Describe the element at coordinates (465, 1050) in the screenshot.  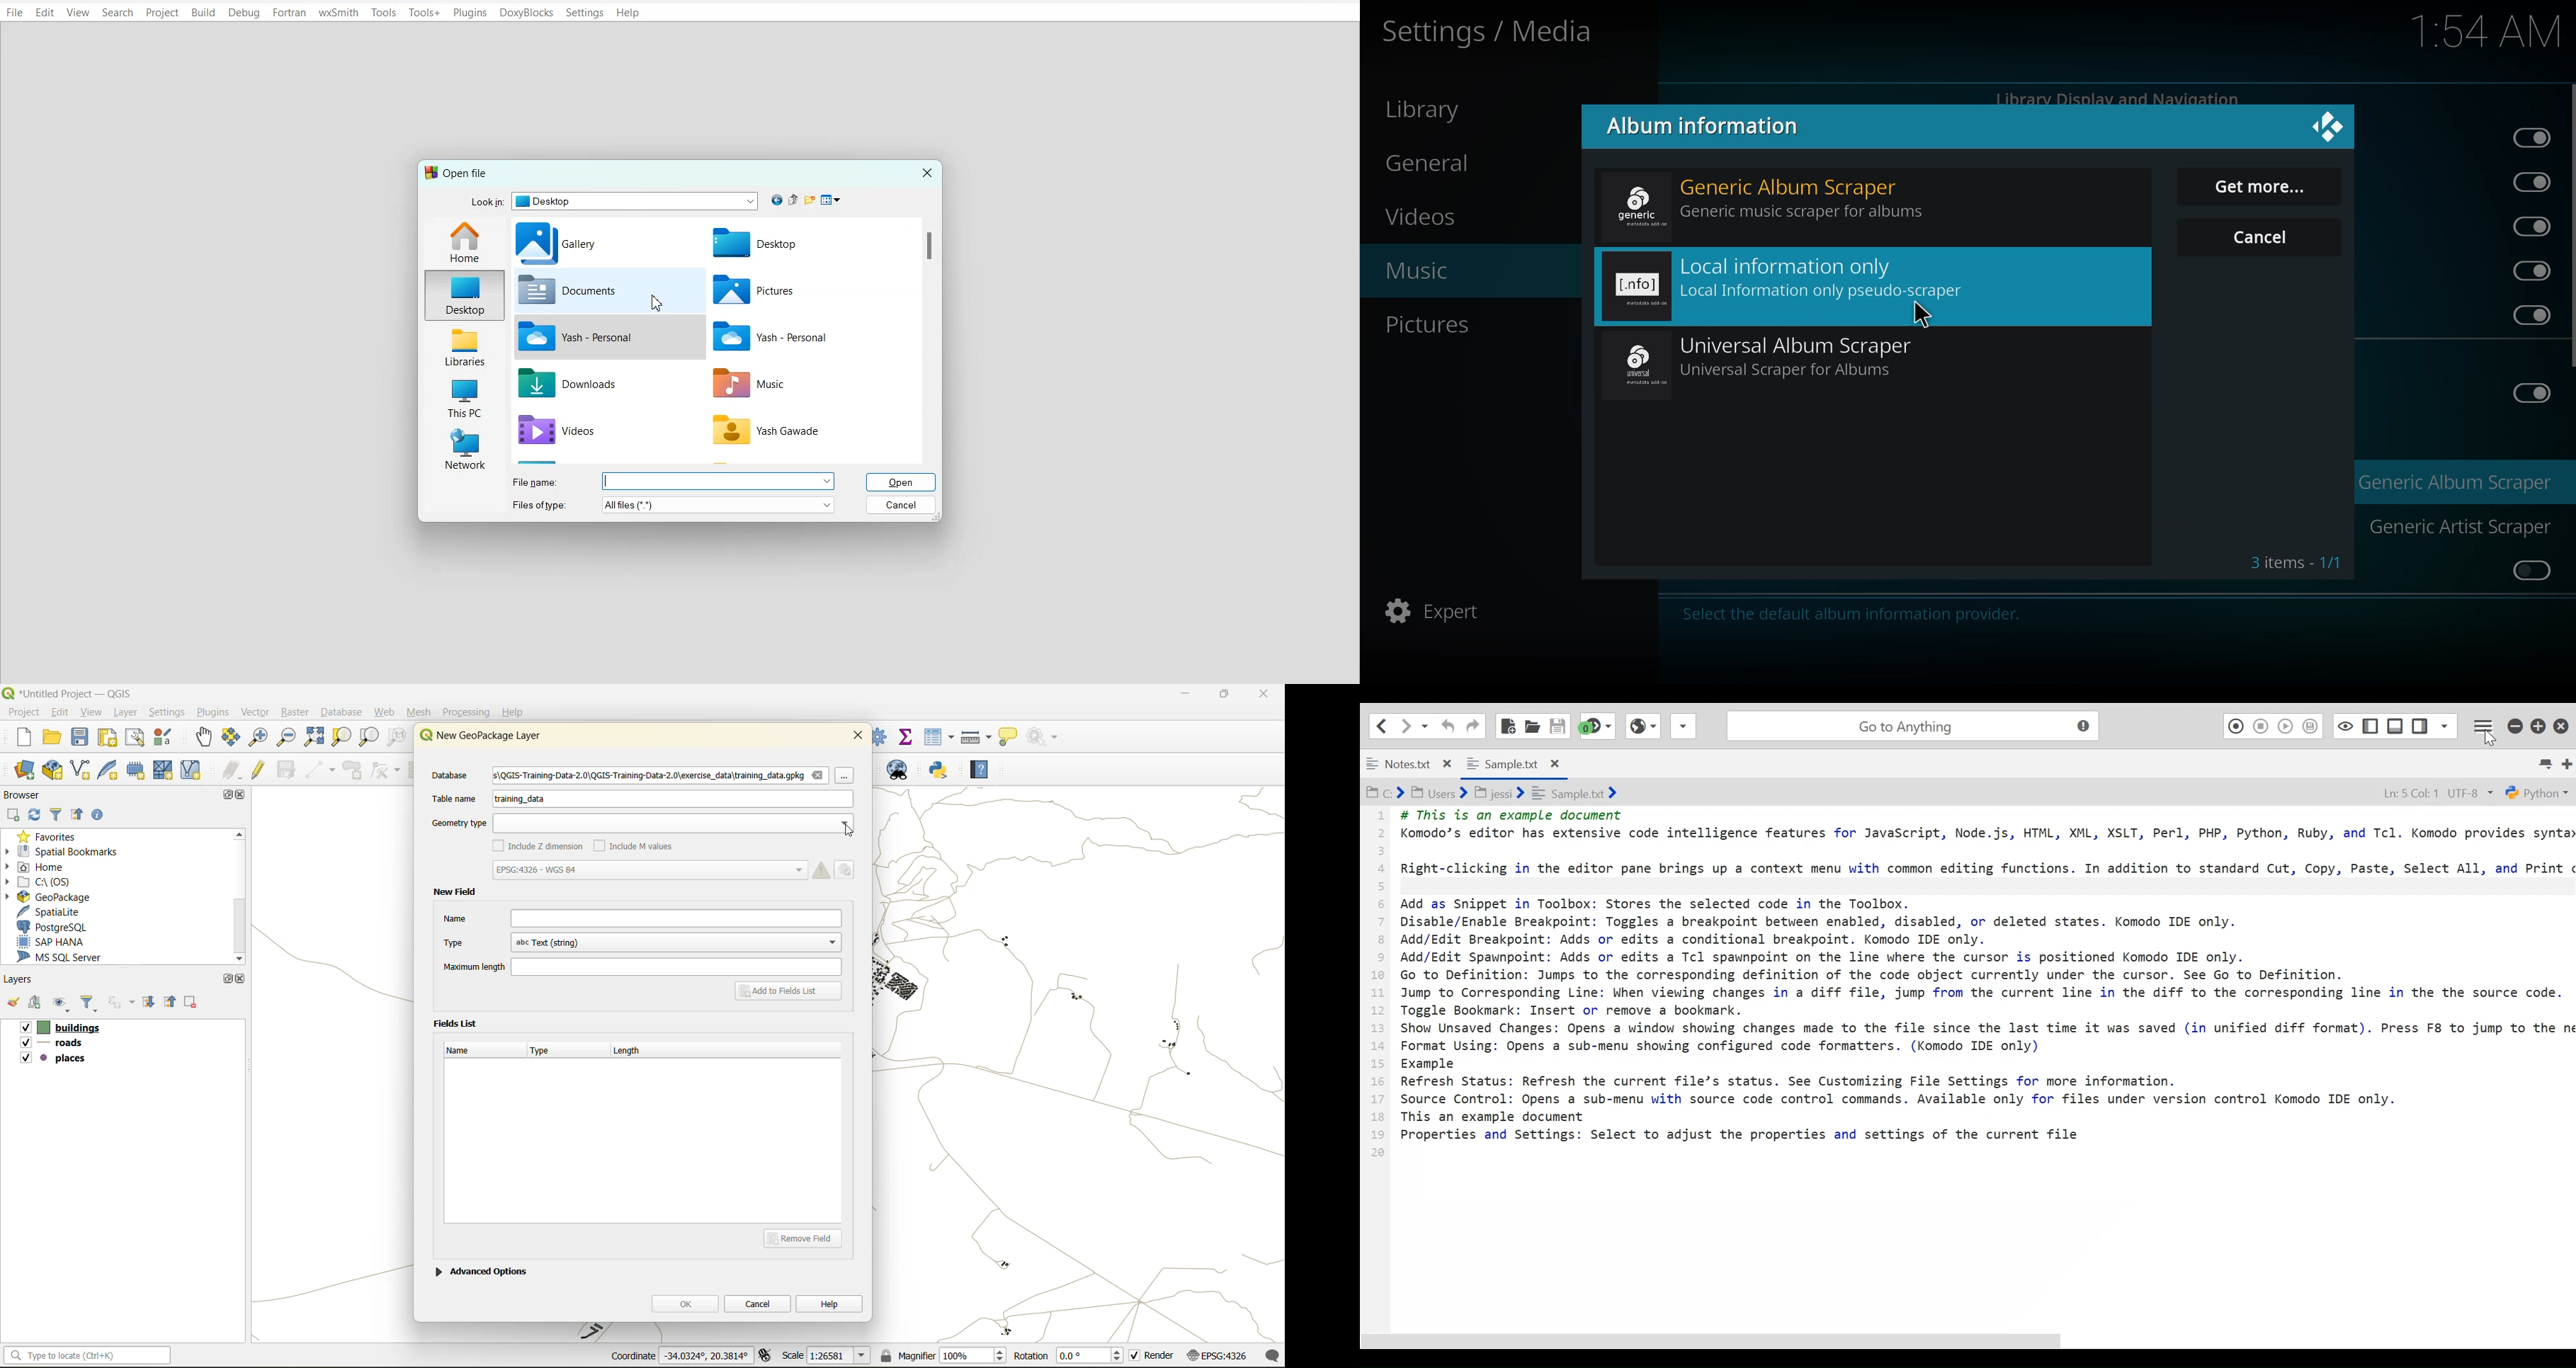
I see `name` at that location.